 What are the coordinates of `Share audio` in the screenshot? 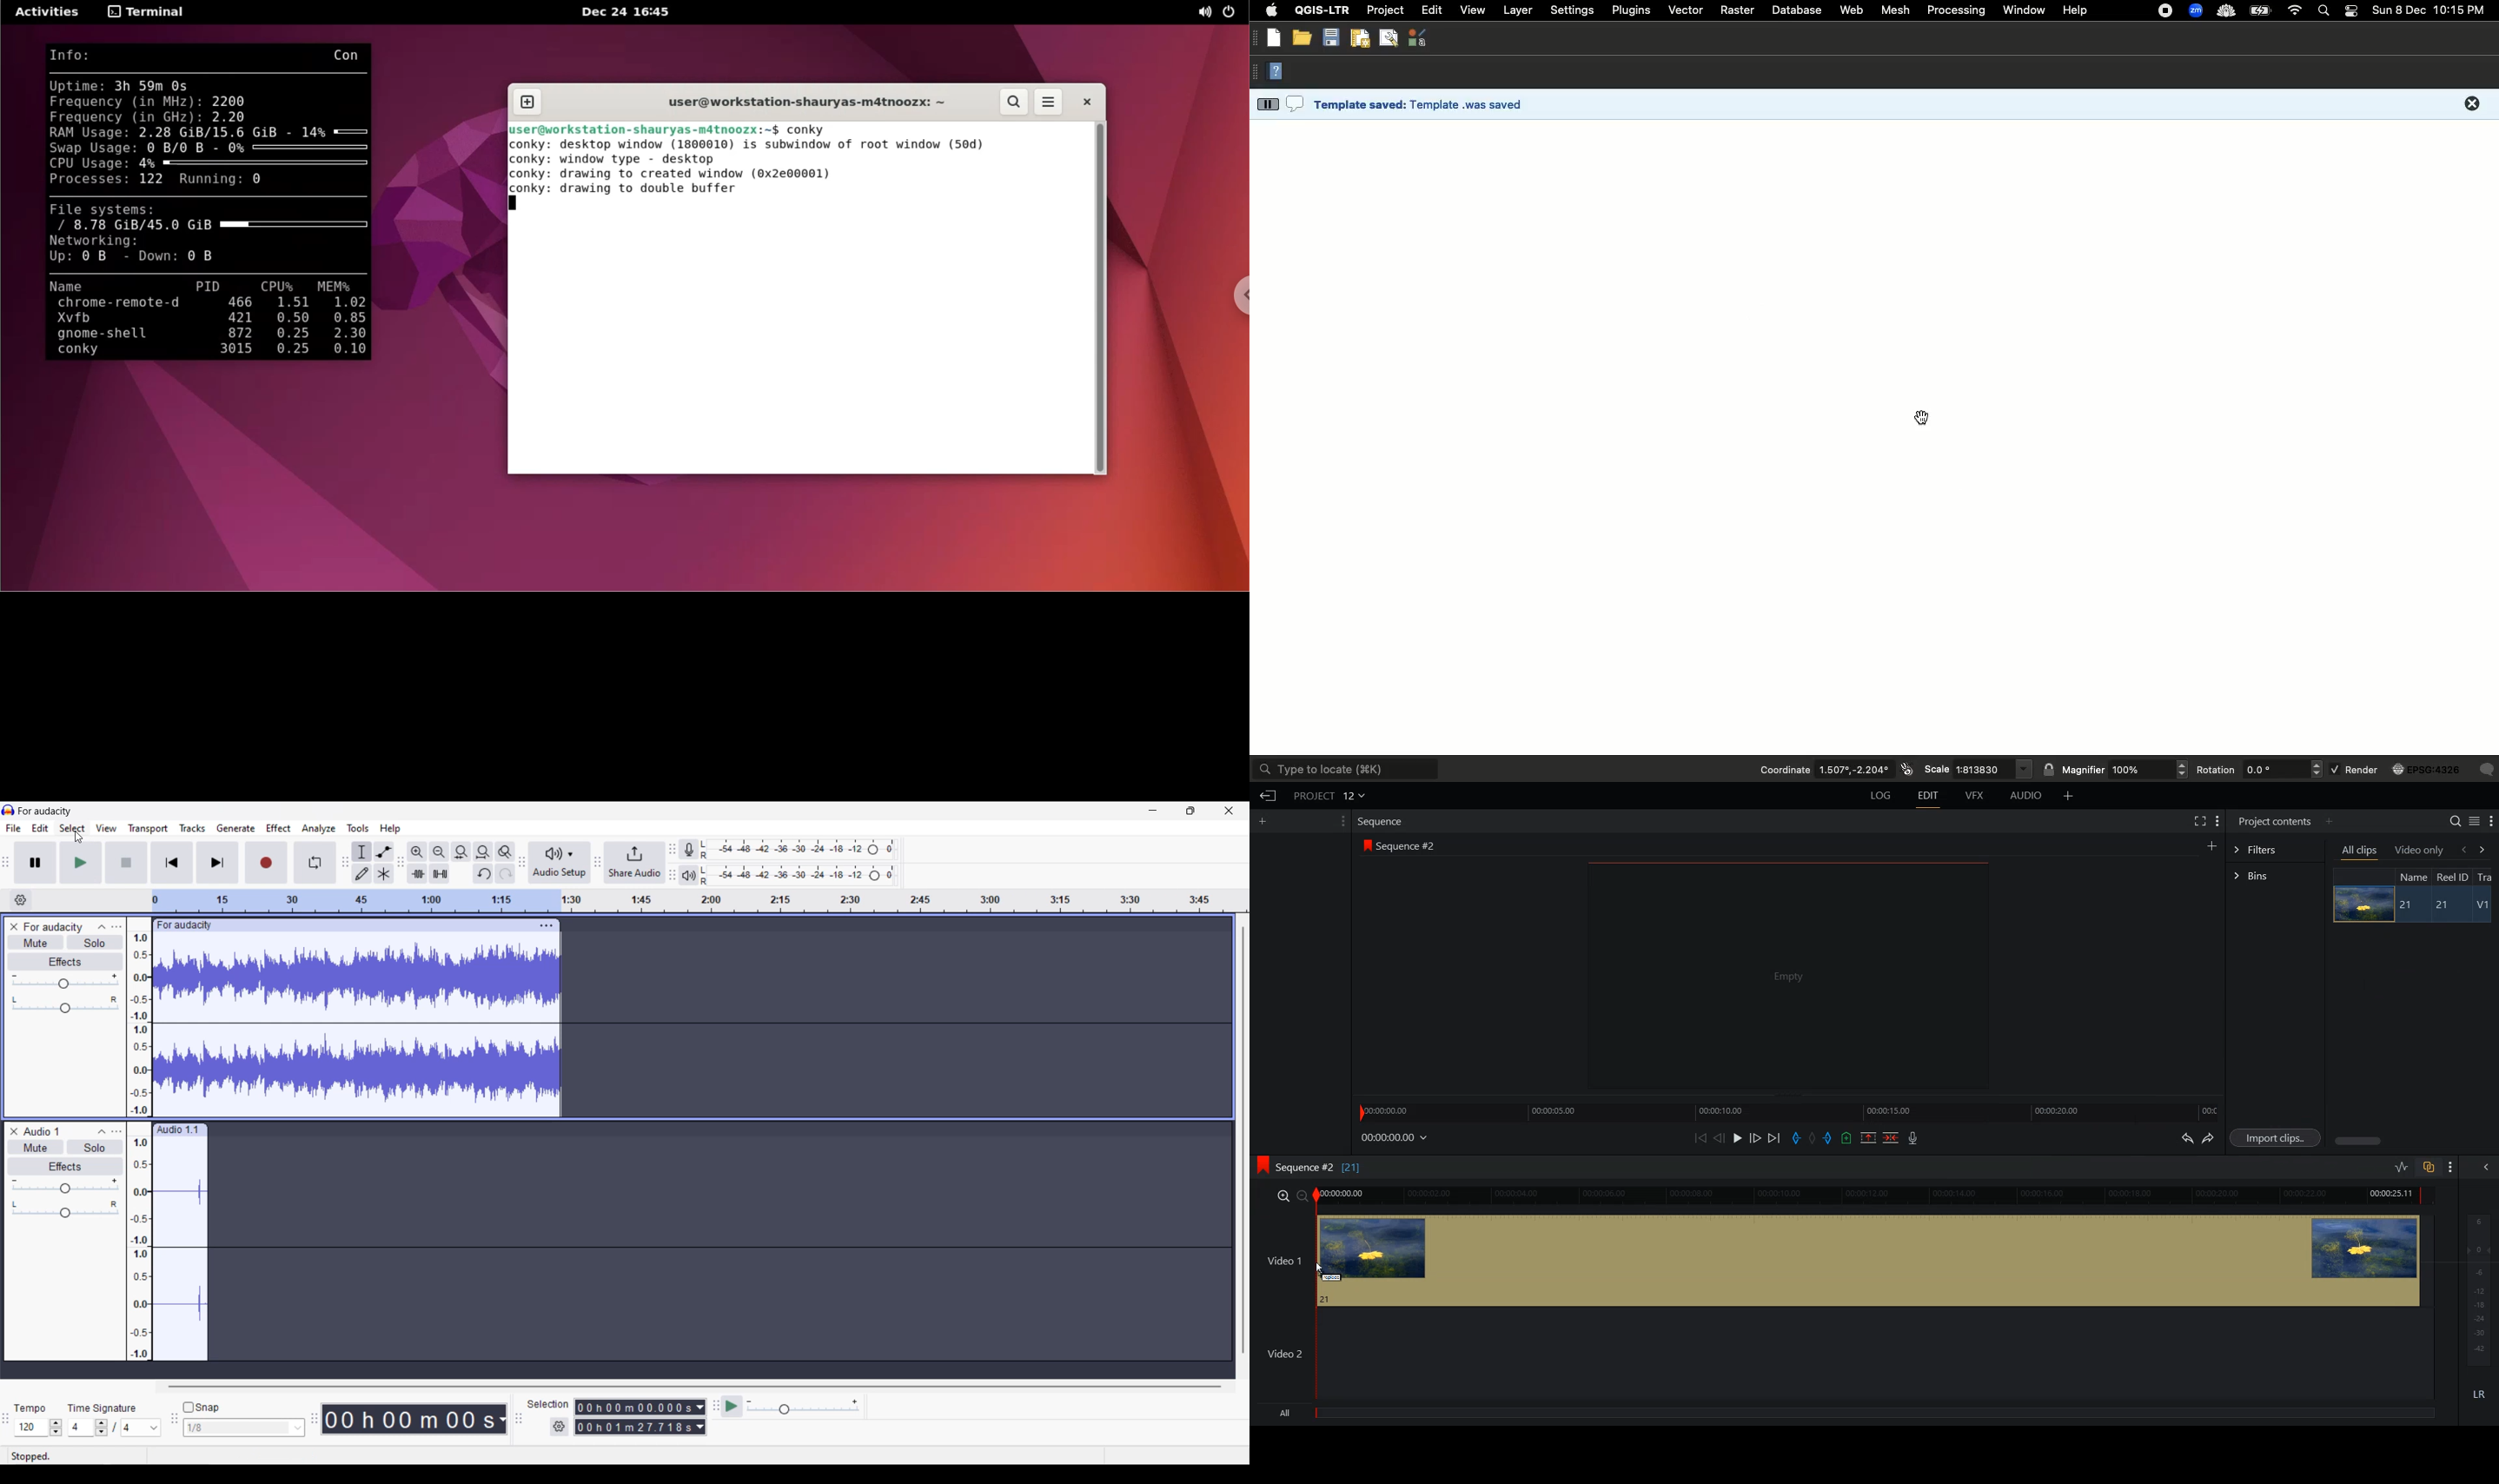 It's located at (635, 863).